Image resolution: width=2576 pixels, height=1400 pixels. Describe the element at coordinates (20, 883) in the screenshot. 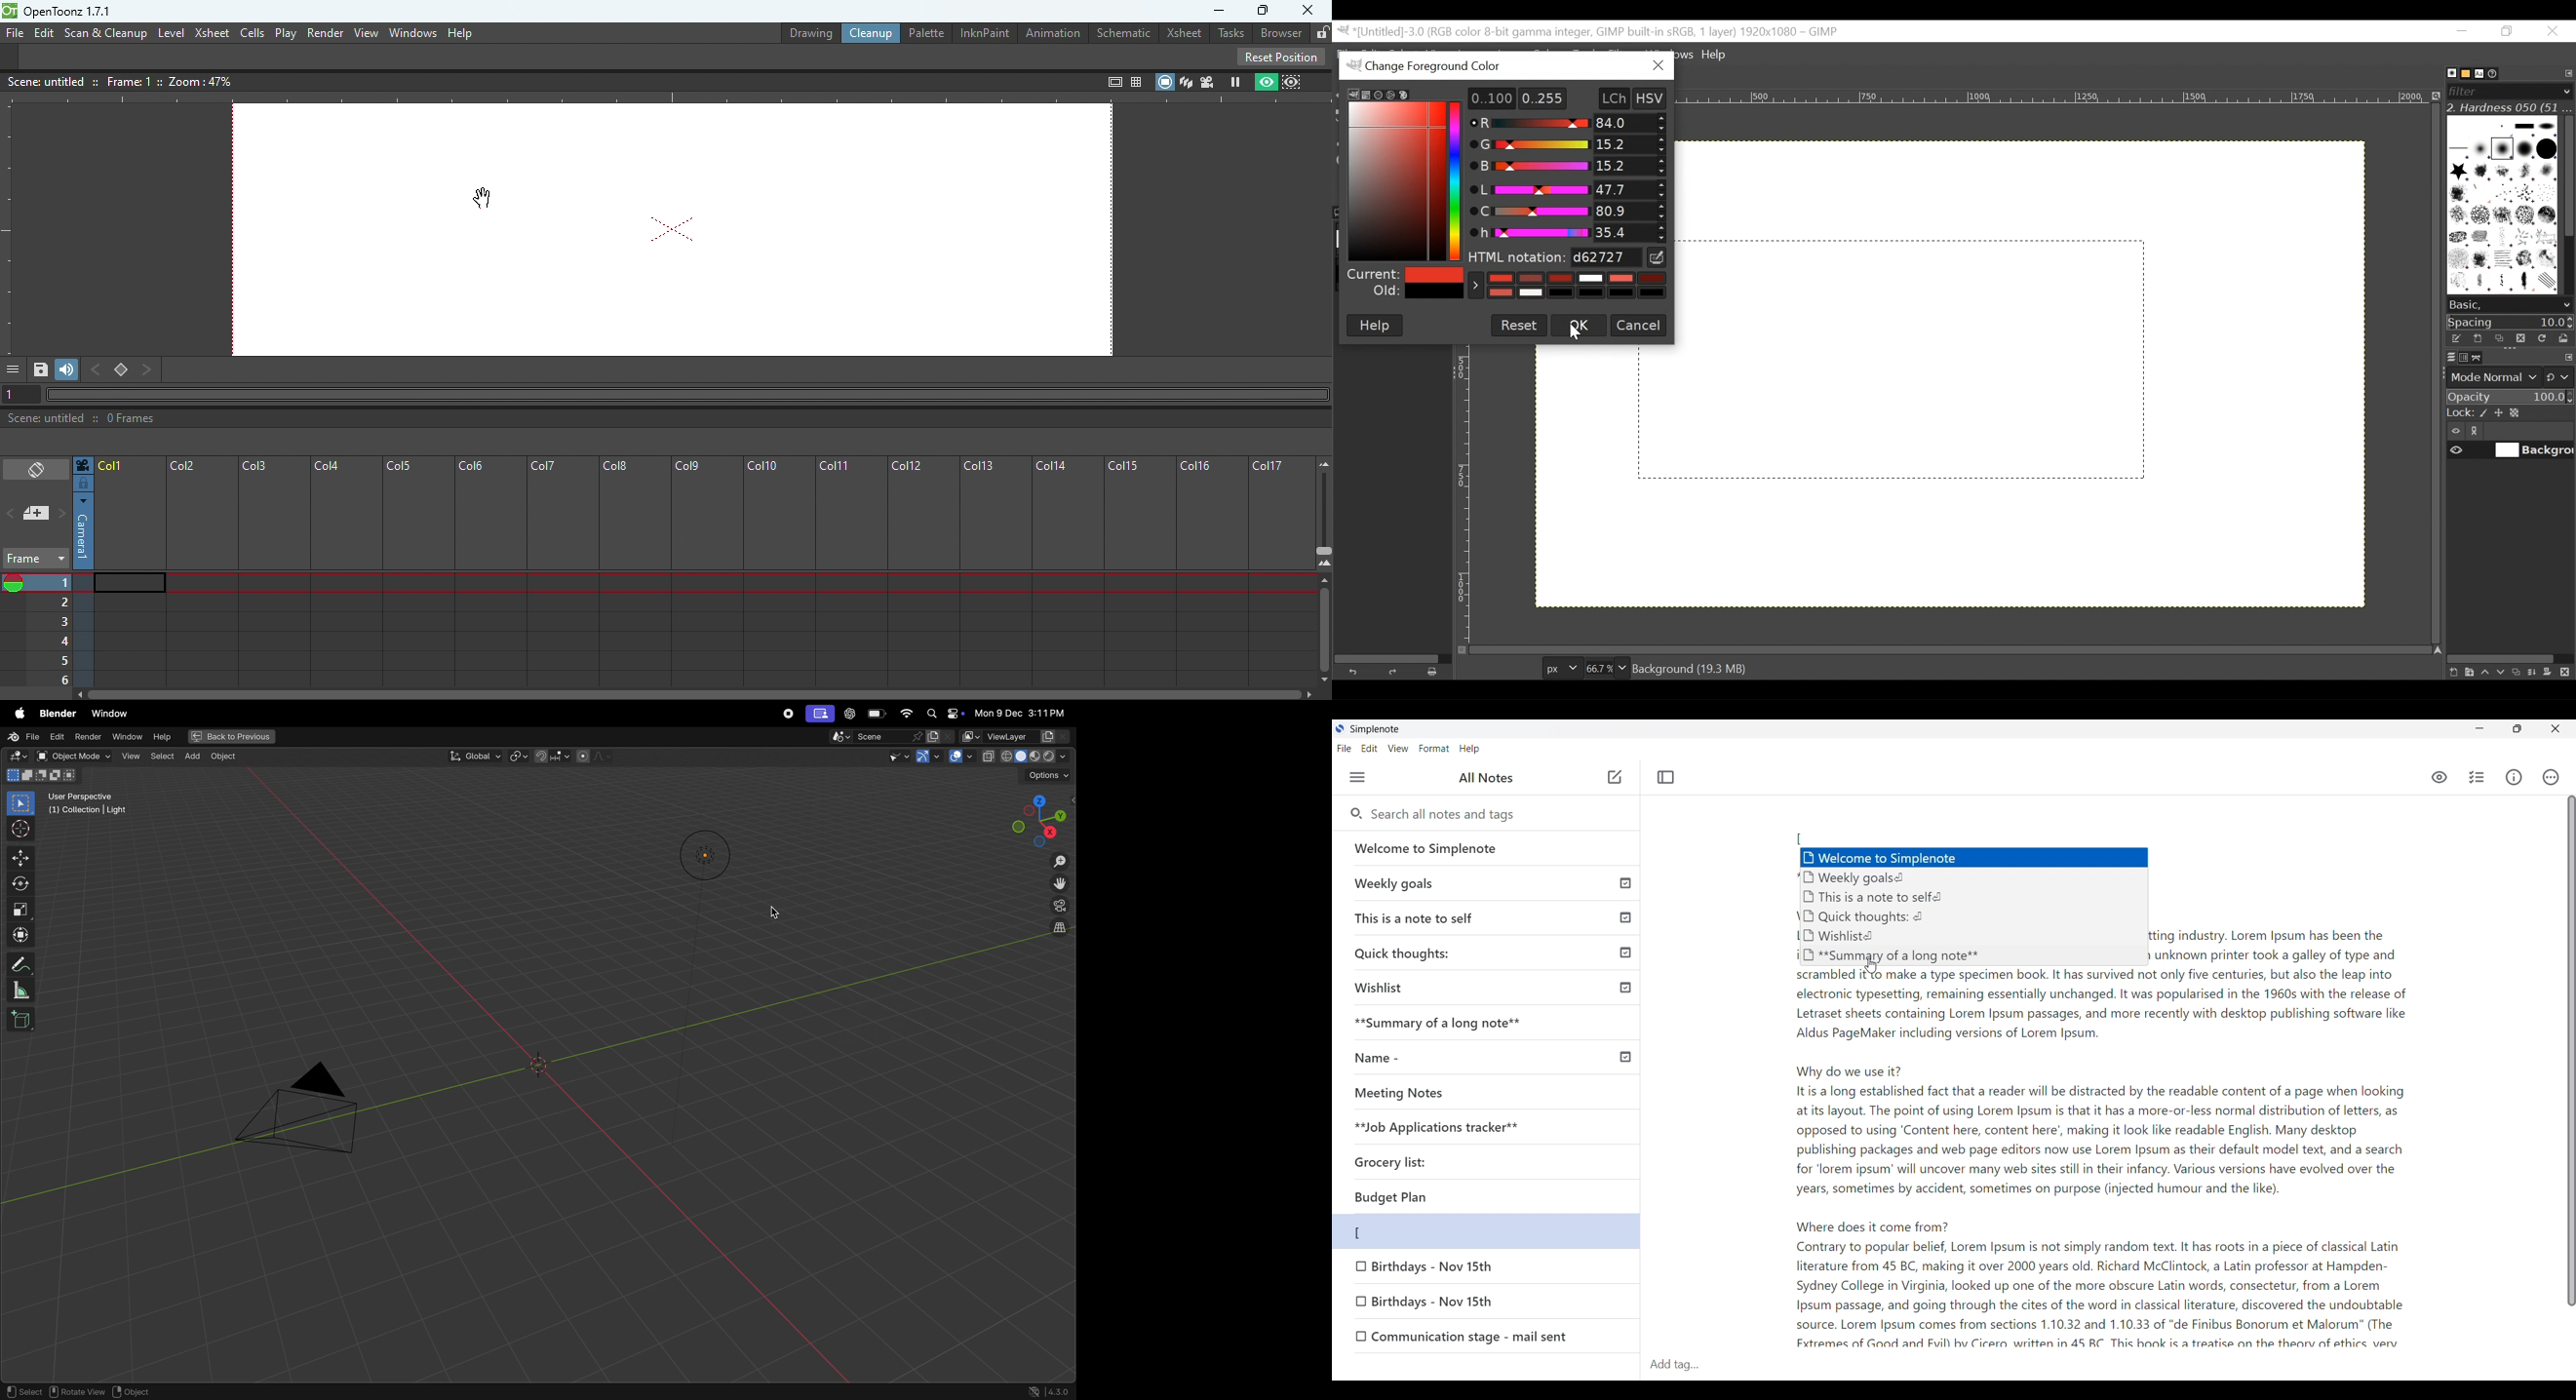

I see `rotate` at that location.